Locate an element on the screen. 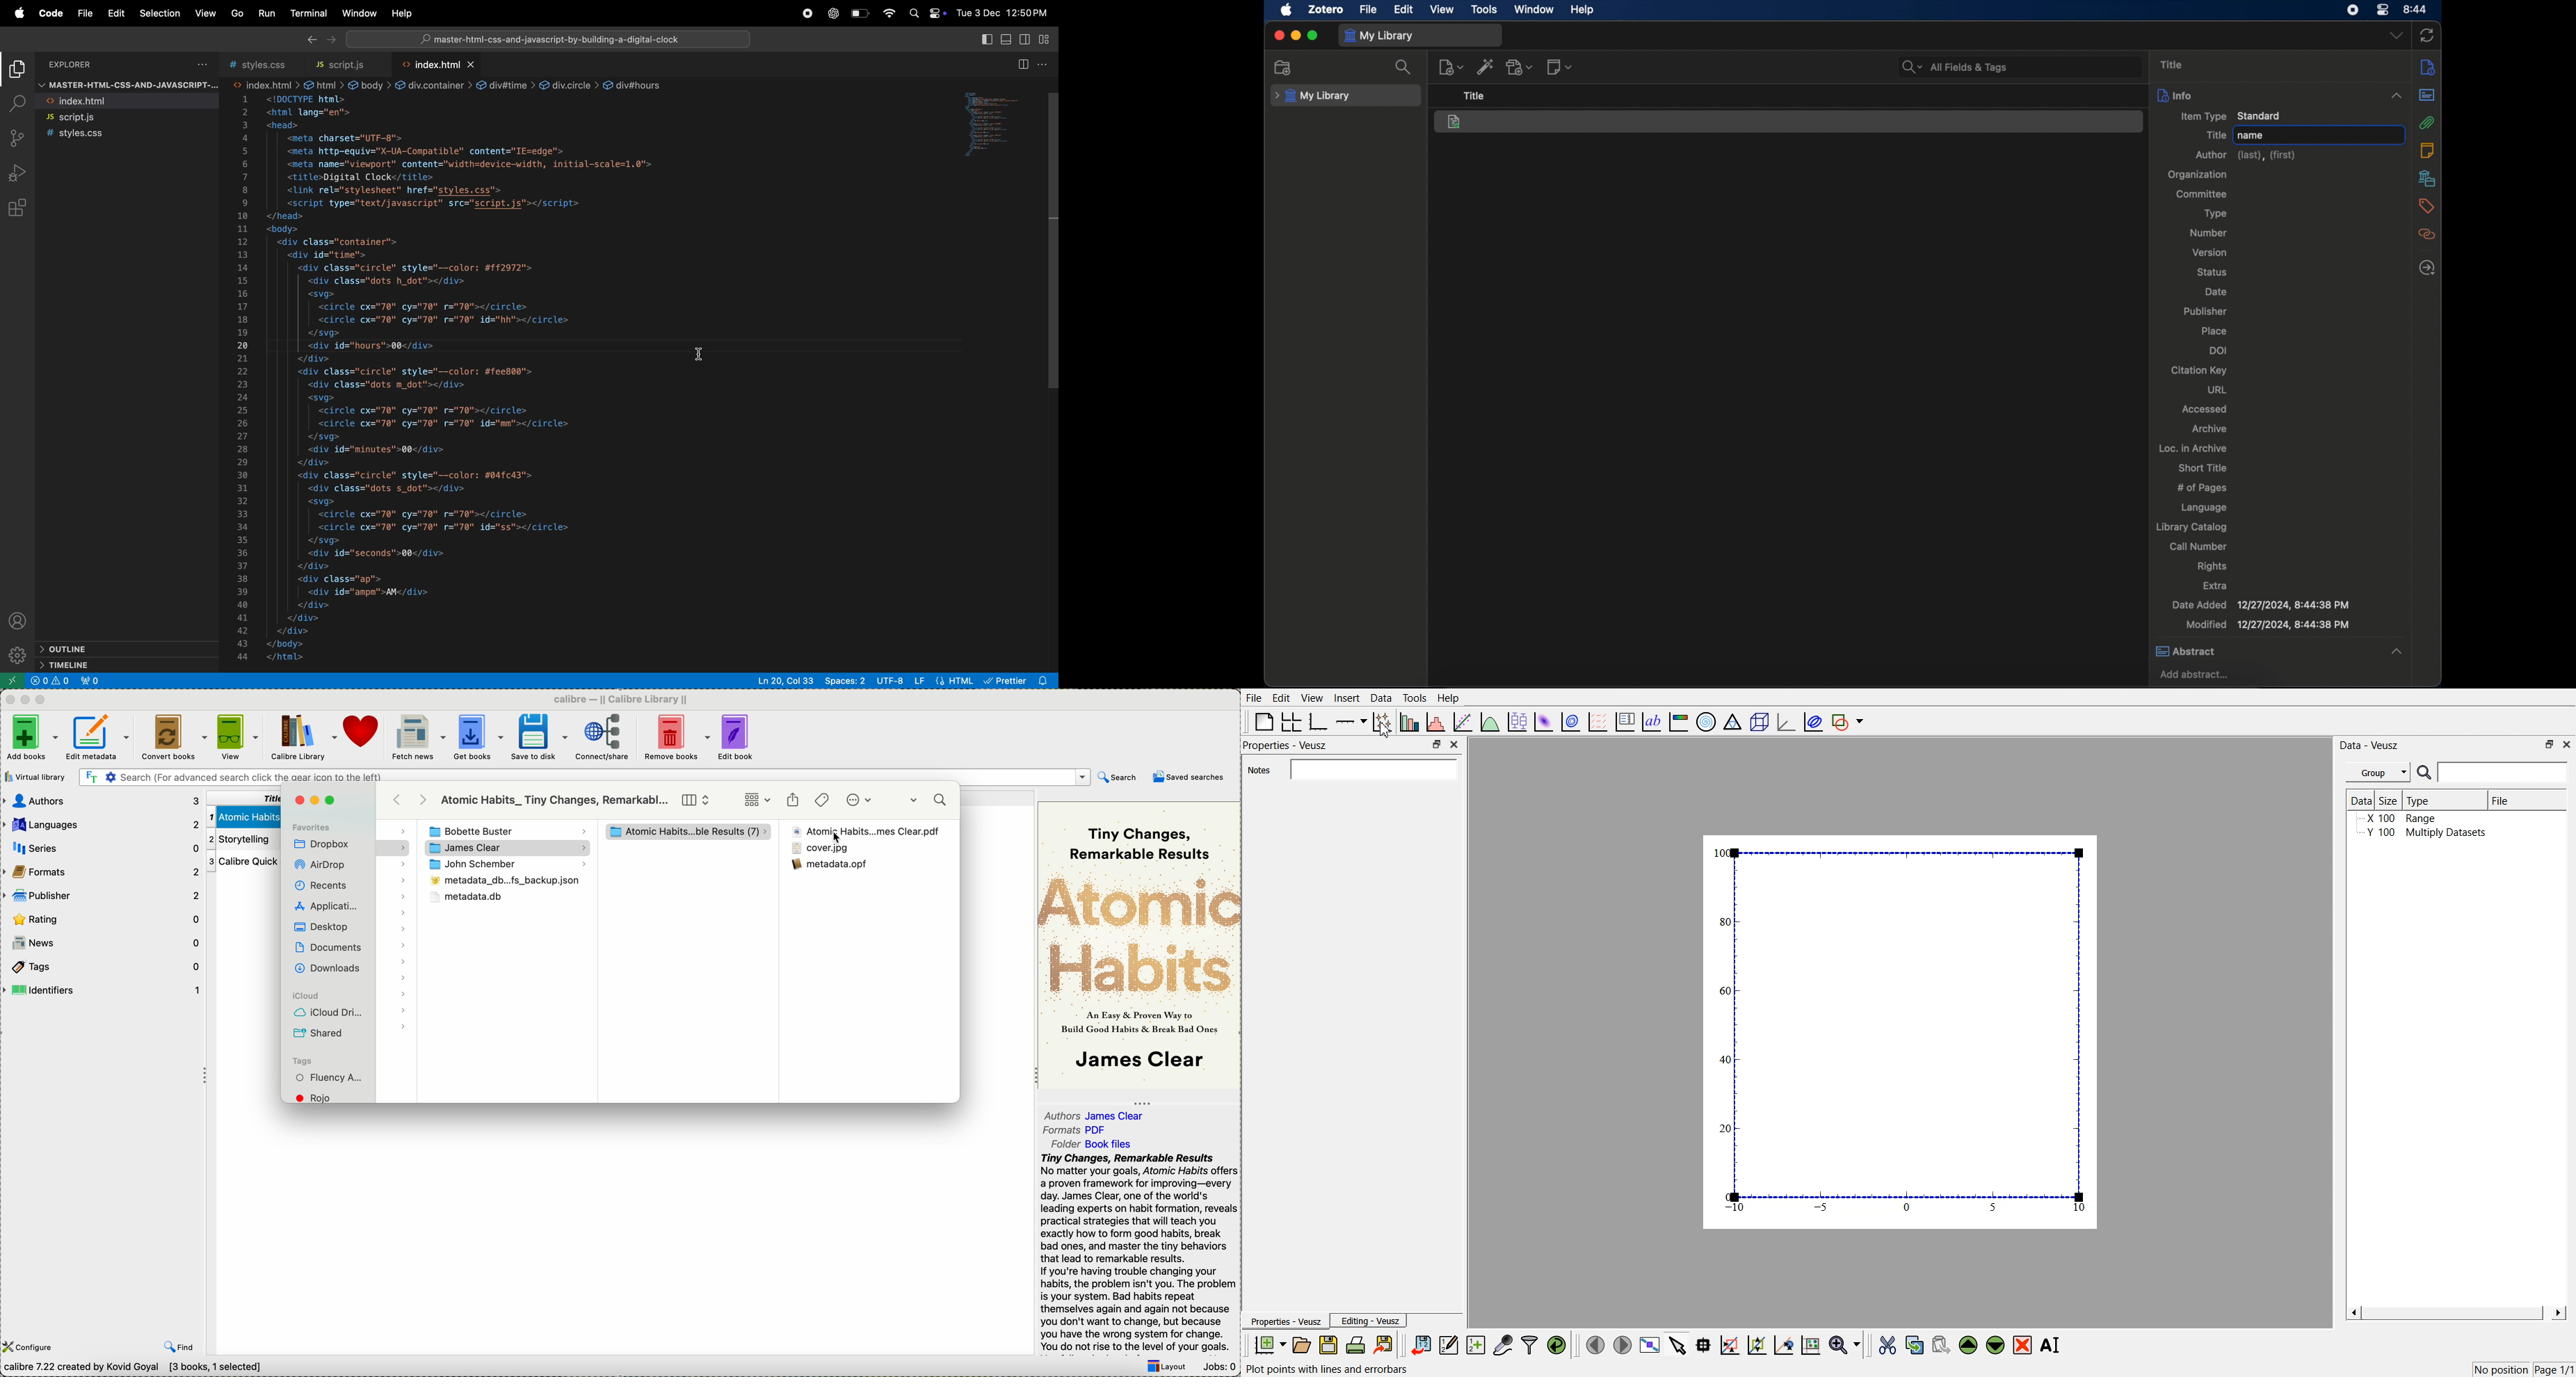 Image resolution: width=2576 pixels, height=1400 pixels. remove books is located at coordinates (677, 738).